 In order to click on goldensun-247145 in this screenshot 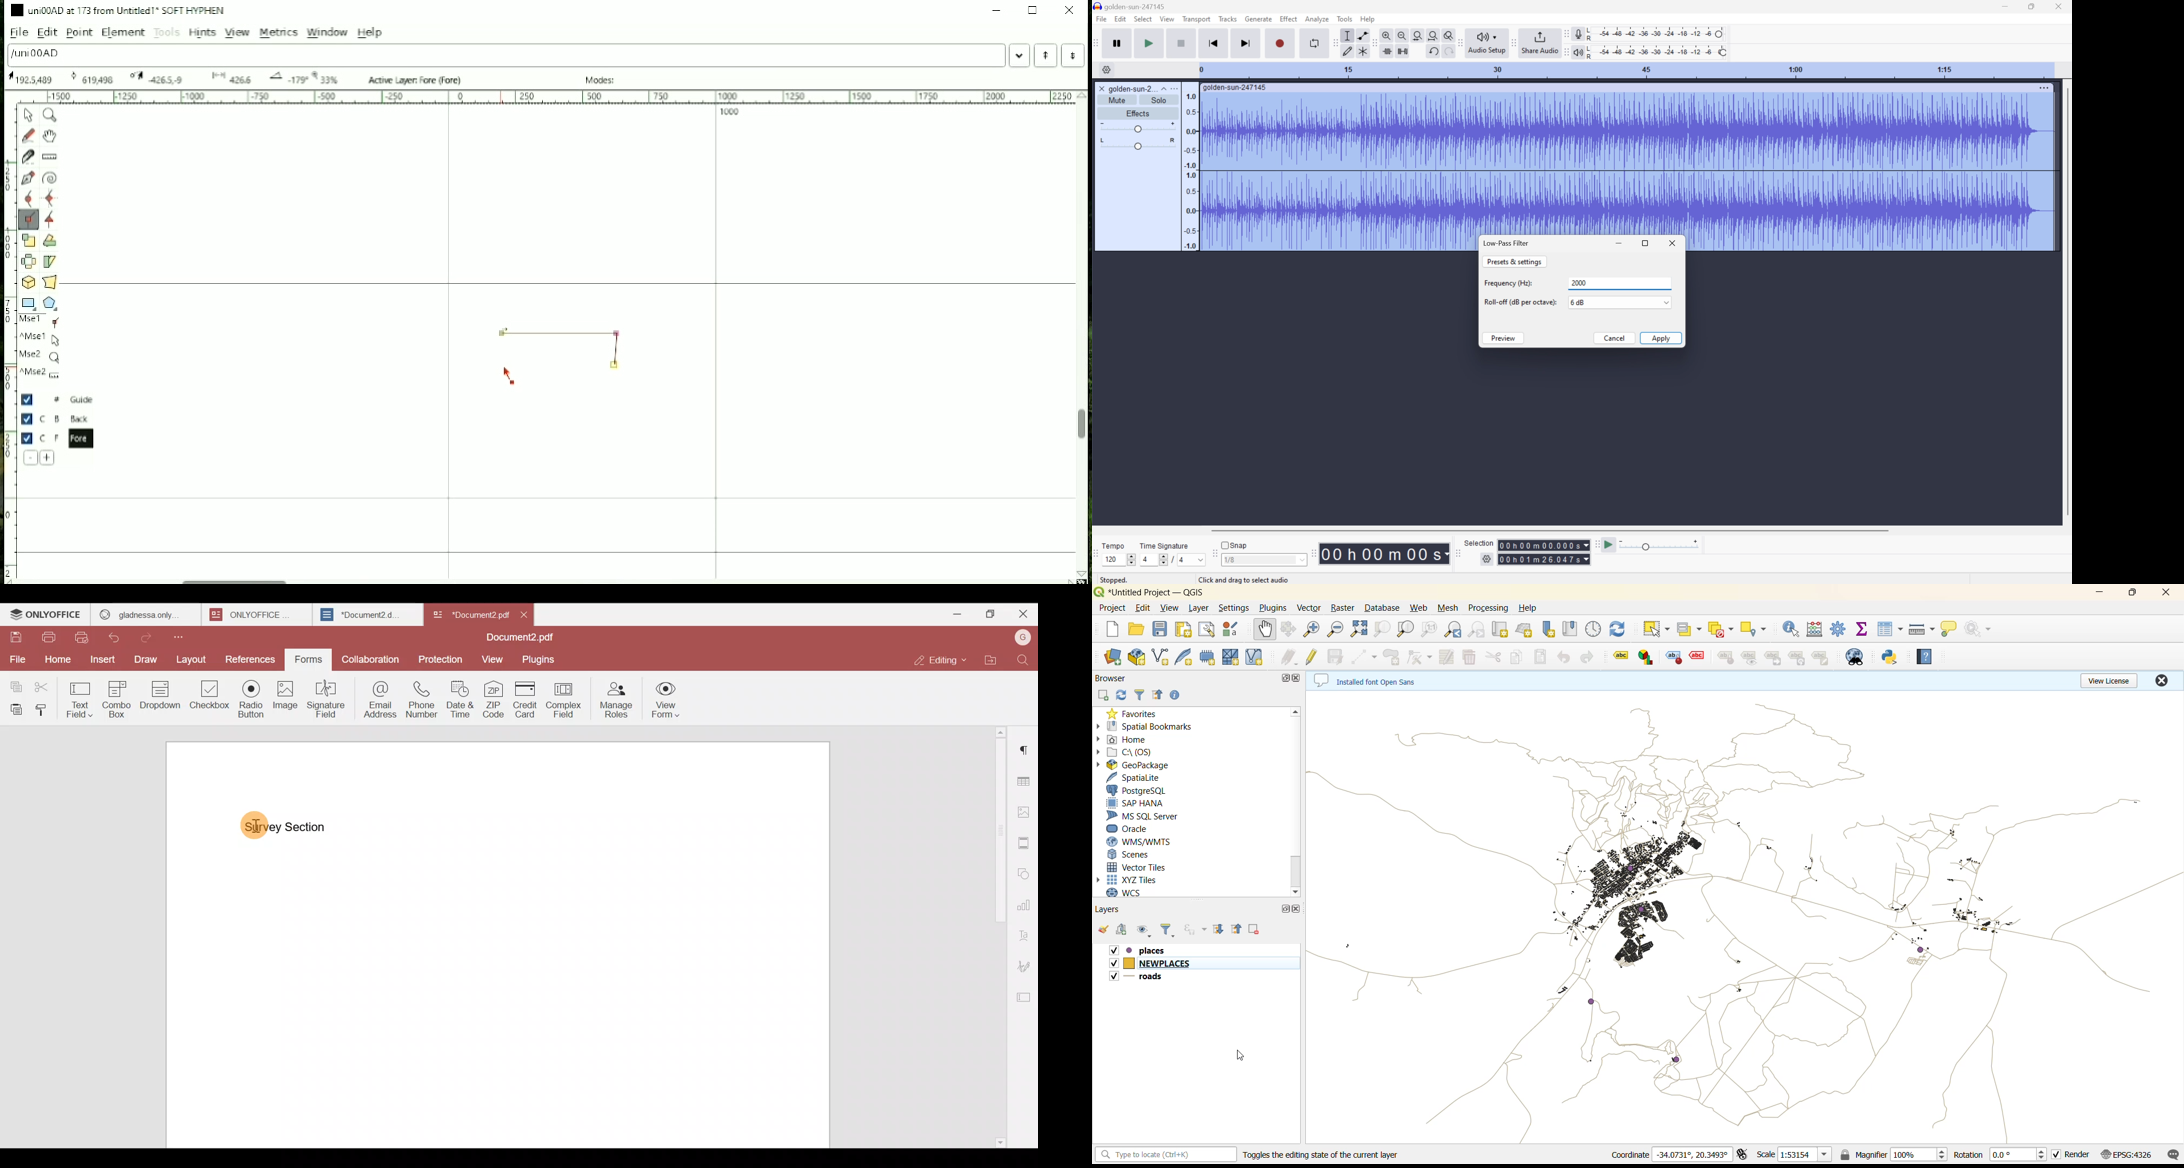, I will do `click(1130, 6)`.